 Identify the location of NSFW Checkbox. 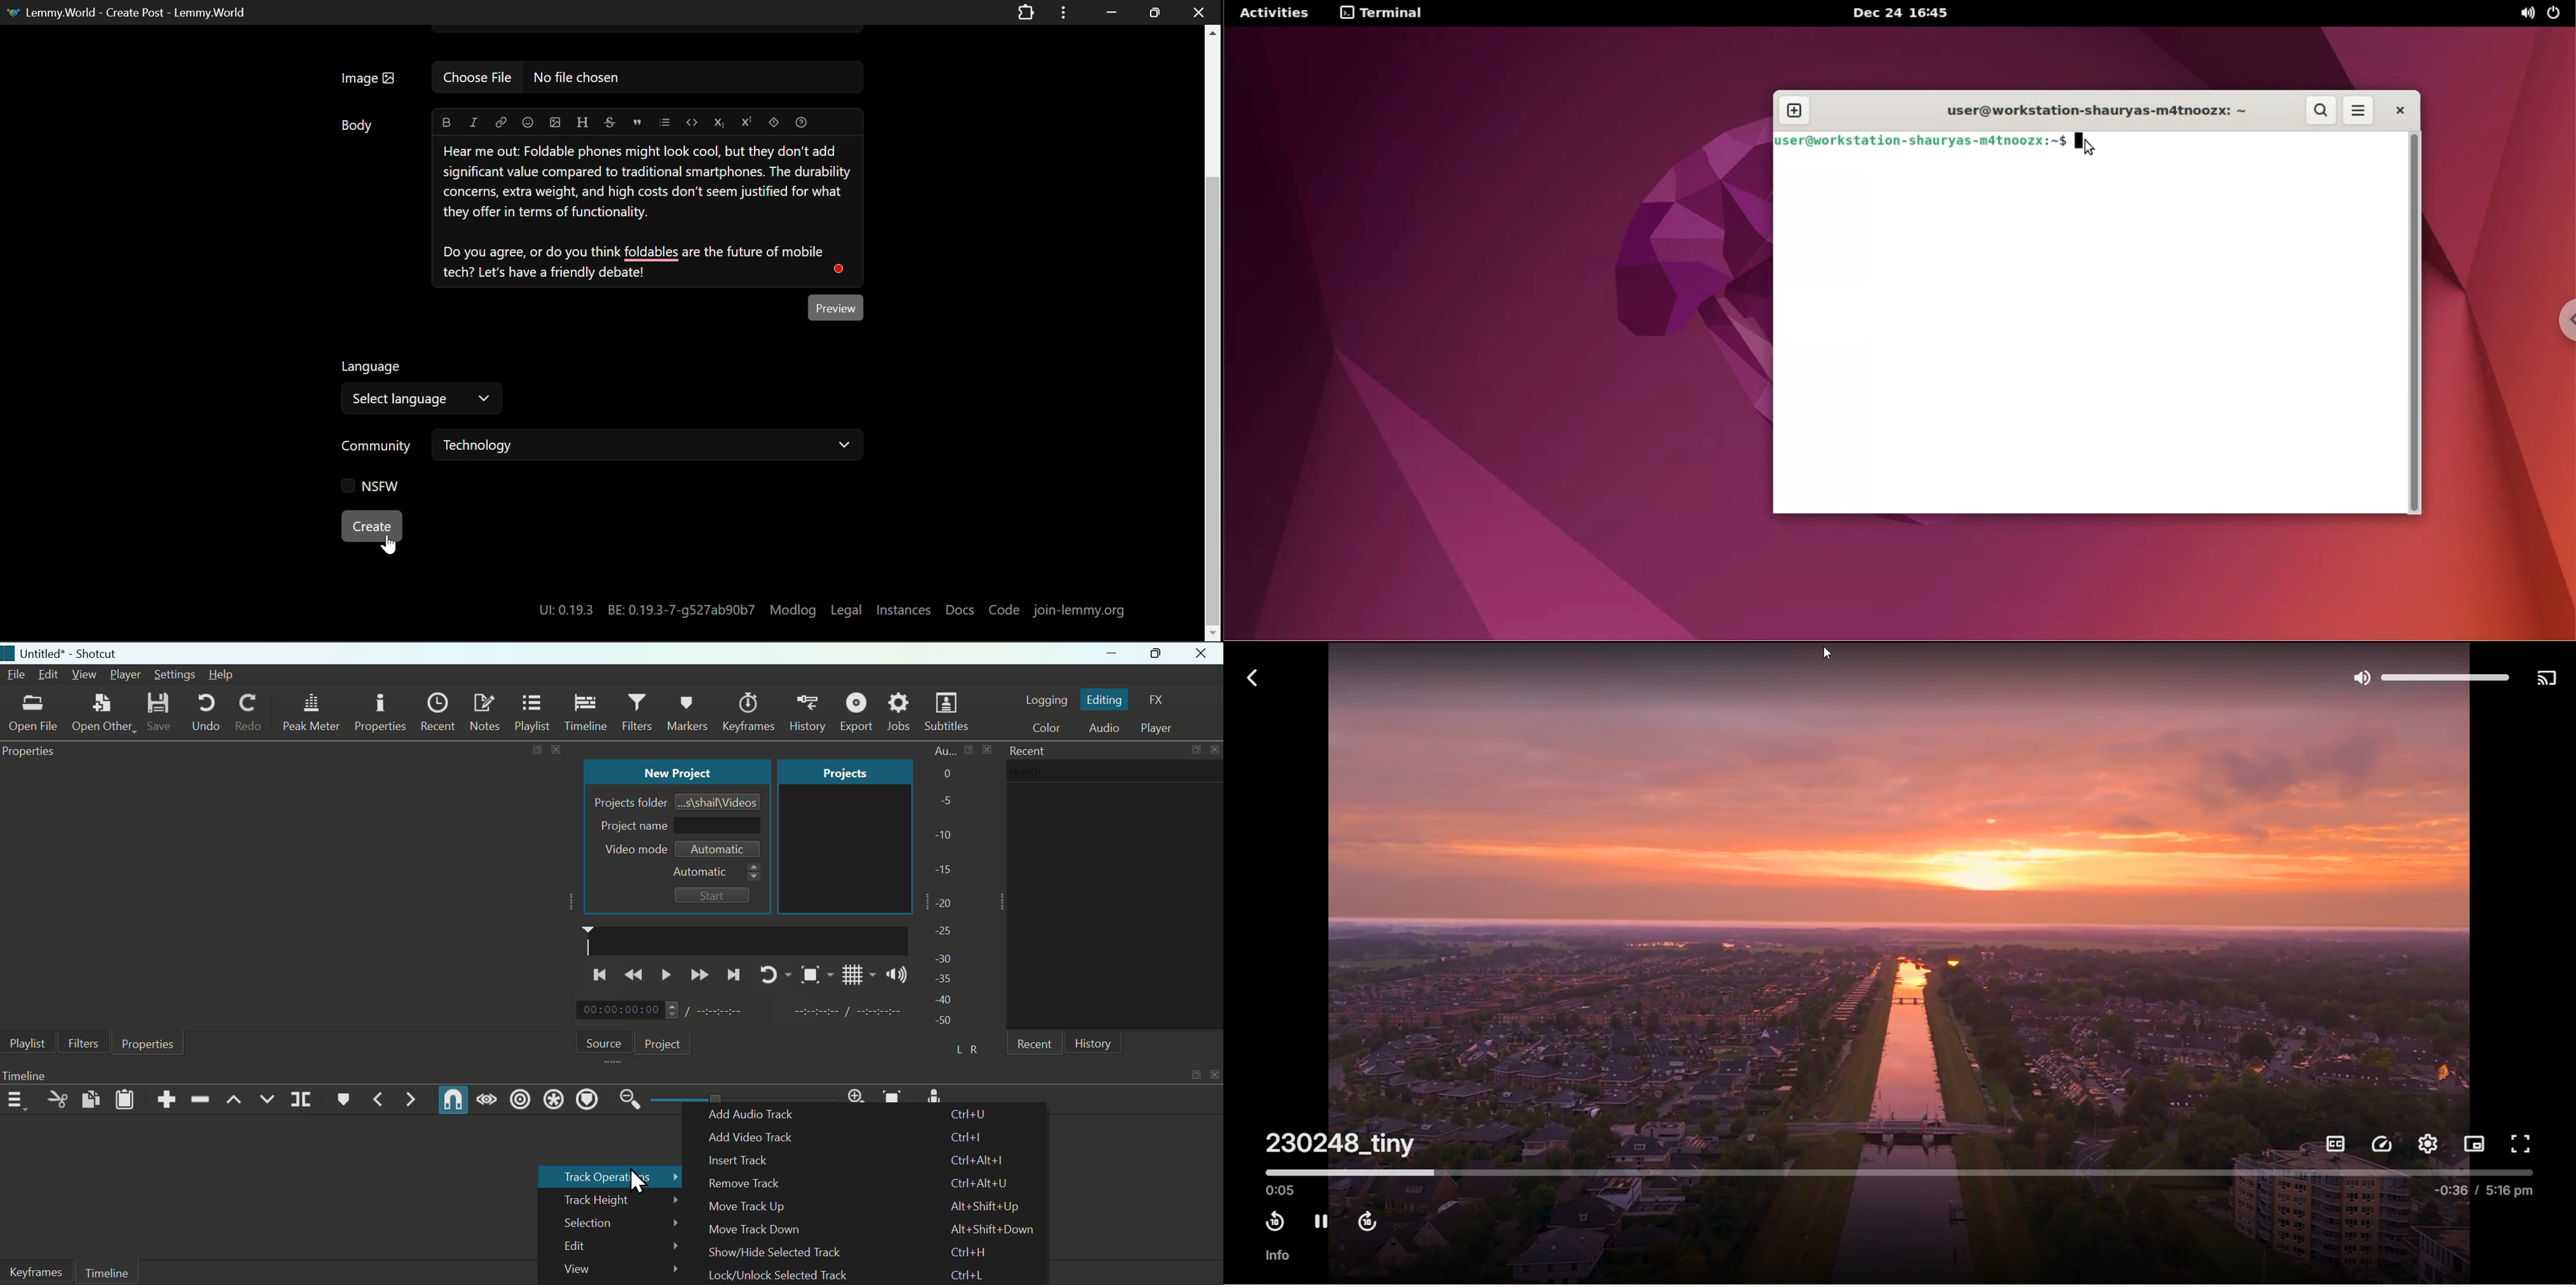
(375, 487).